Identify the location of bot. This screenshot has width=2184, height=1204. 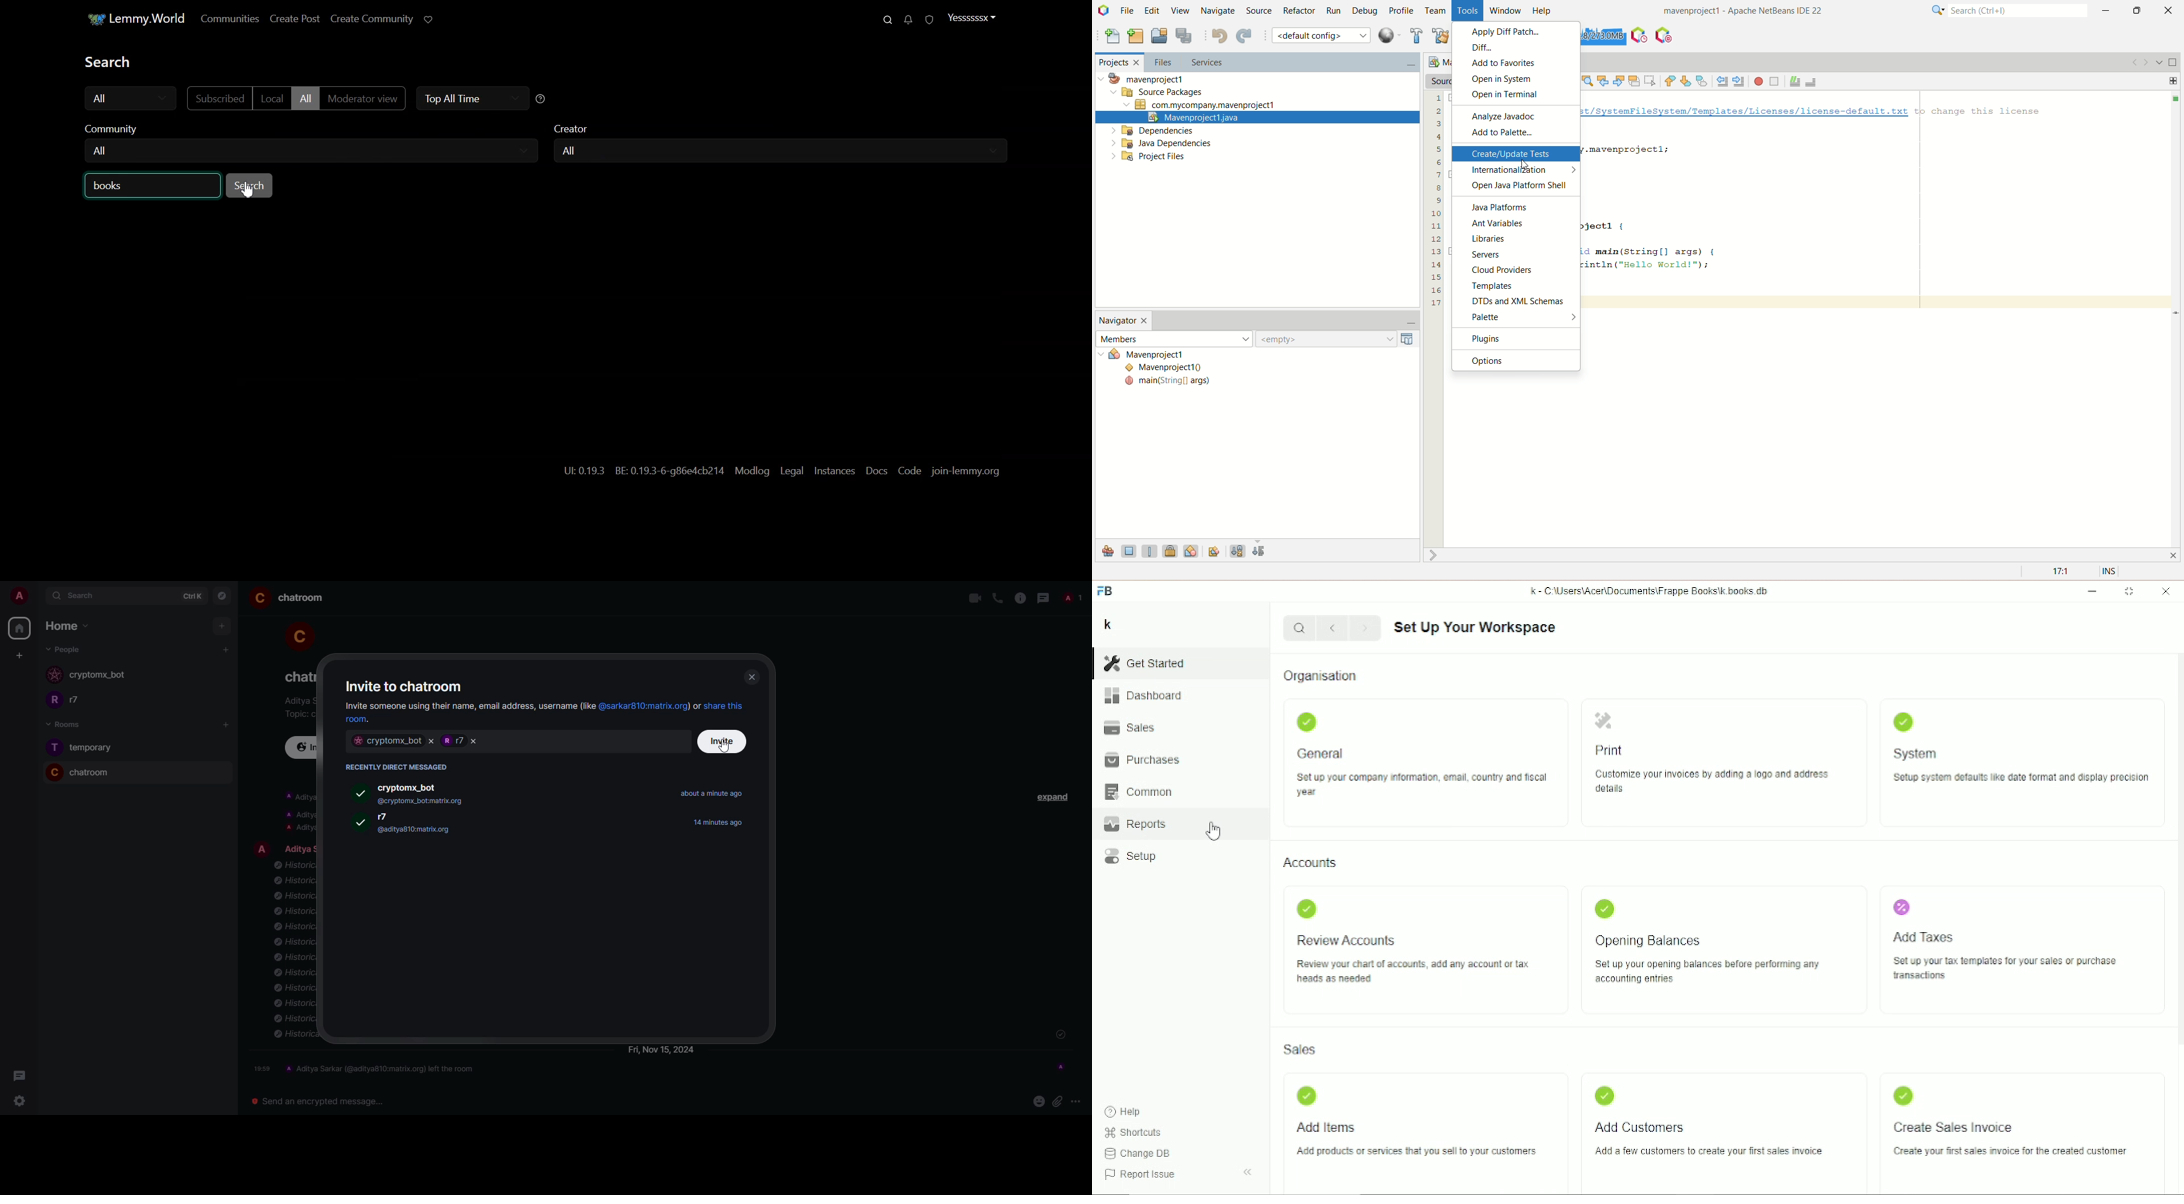
(387, 741).